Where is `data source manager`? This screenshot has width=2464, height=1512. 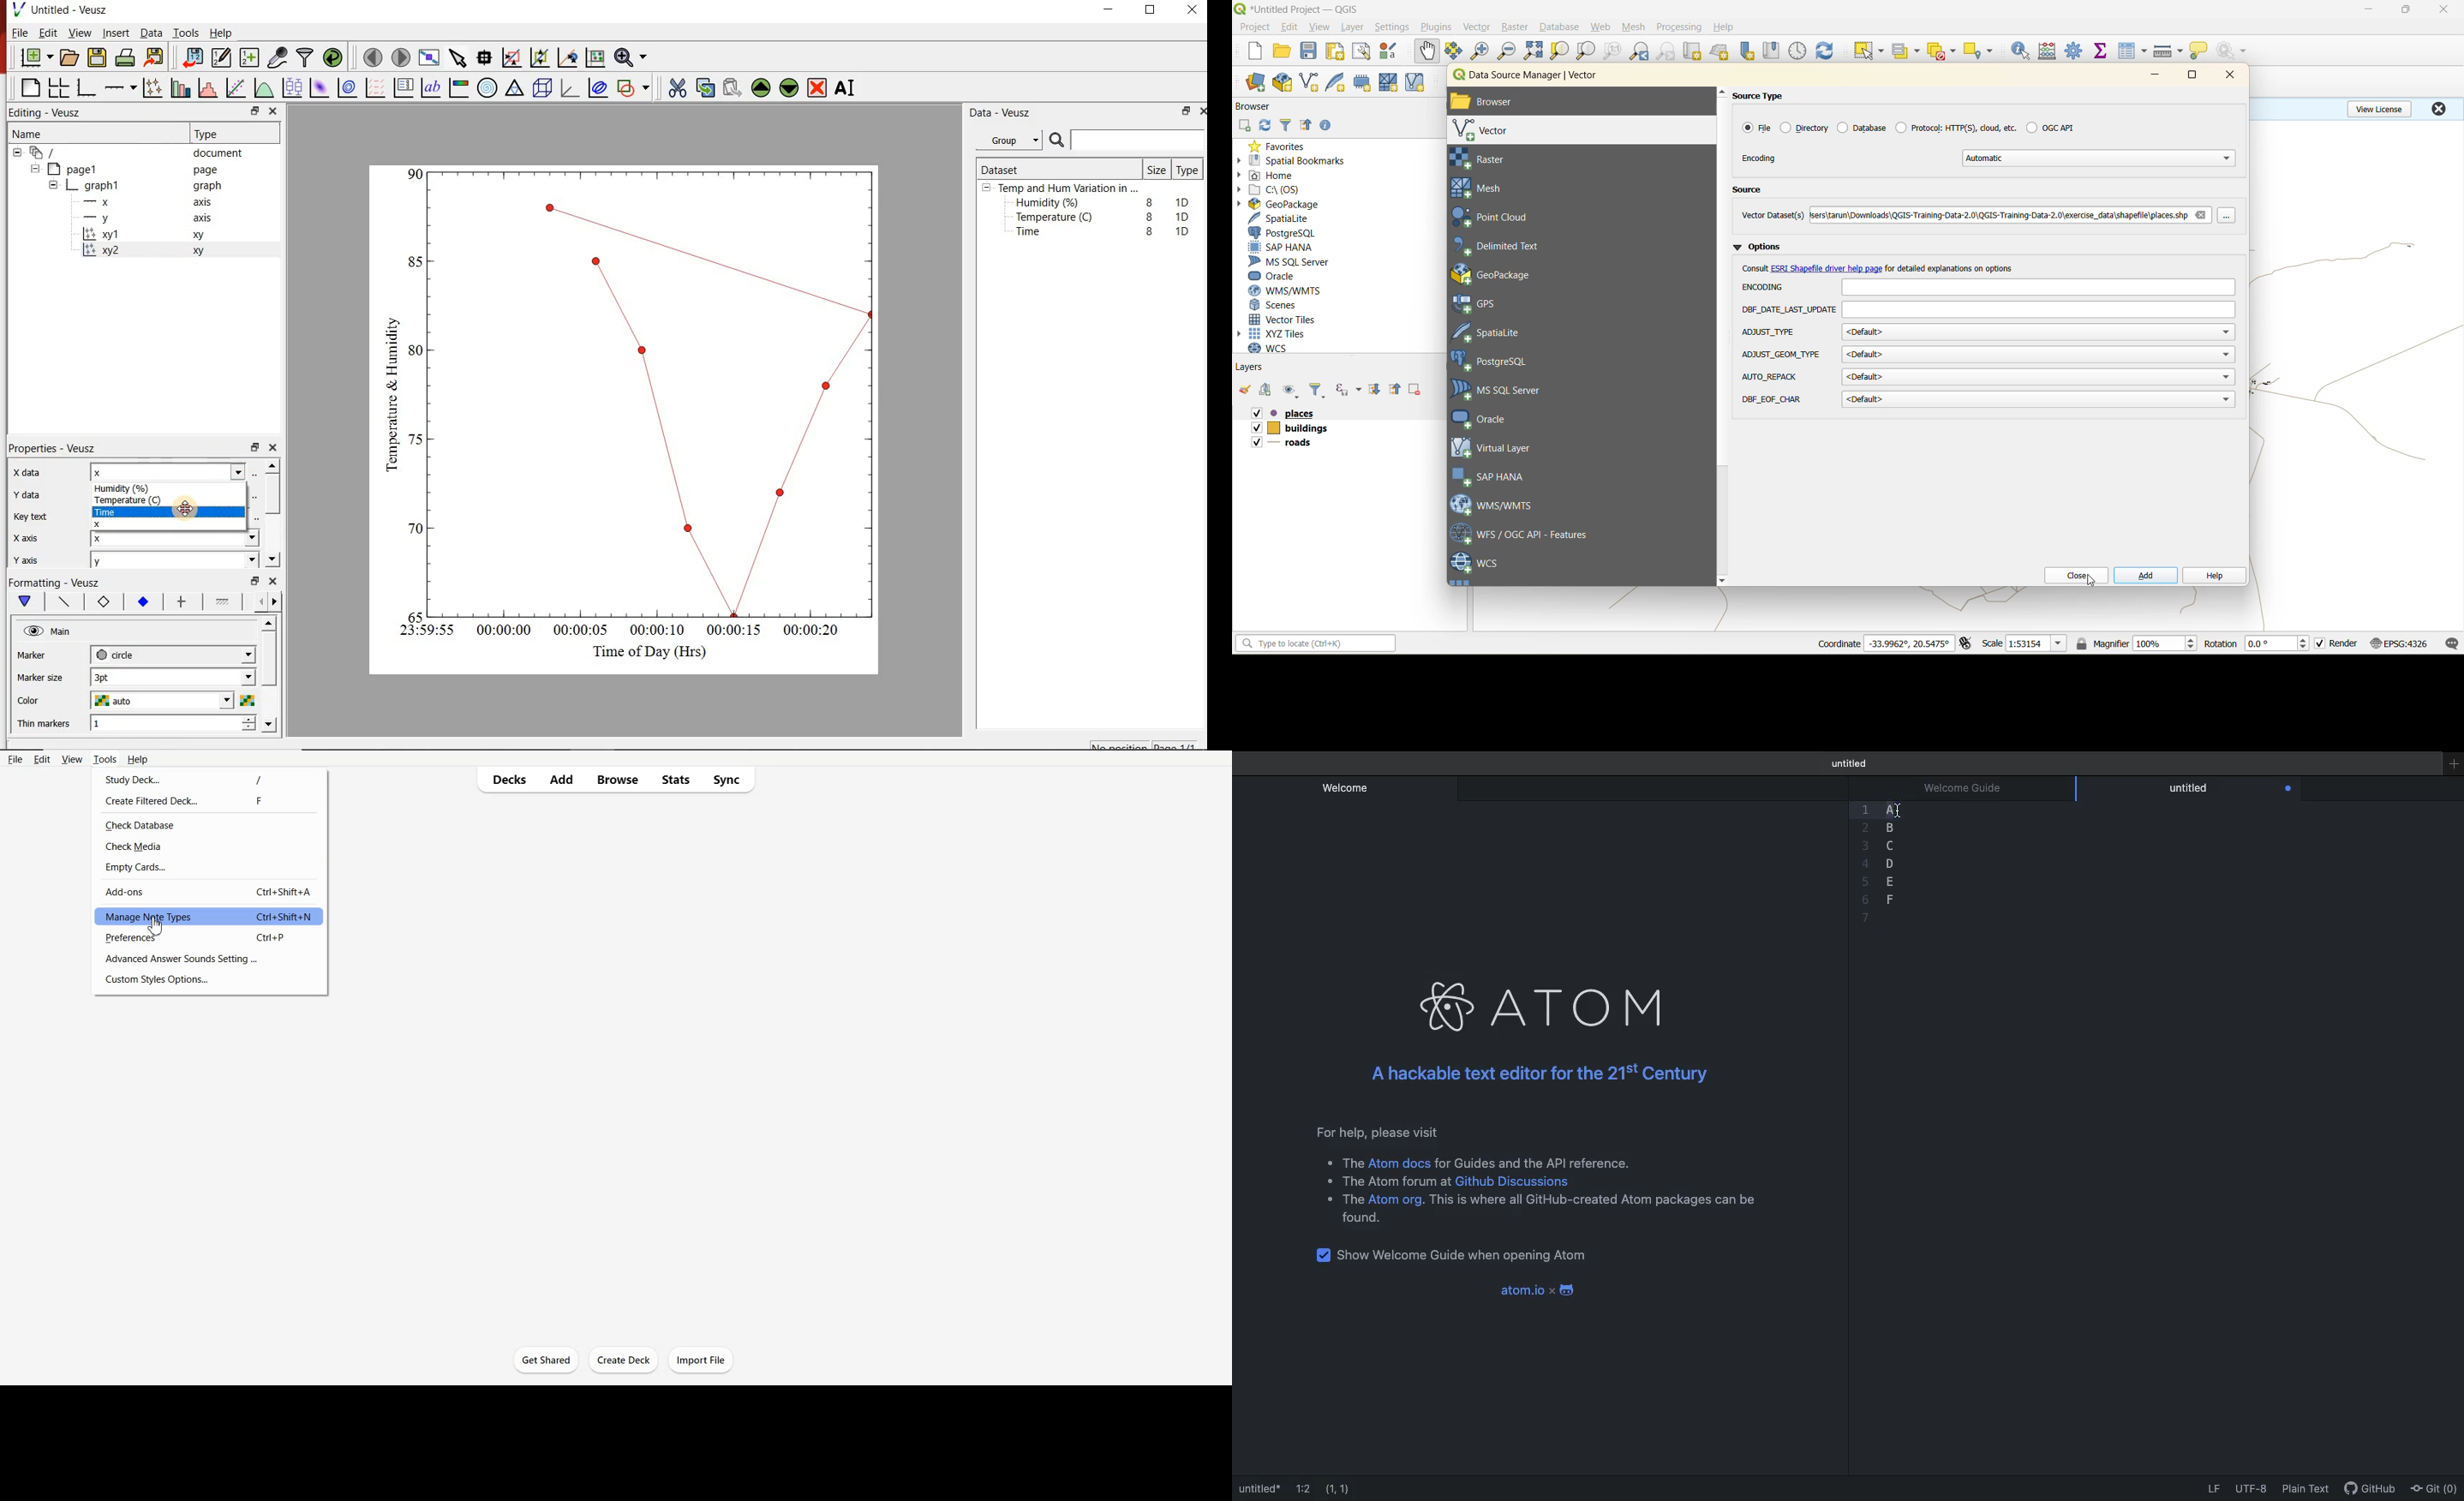 data source manager is located at coordinates (1535, 78).